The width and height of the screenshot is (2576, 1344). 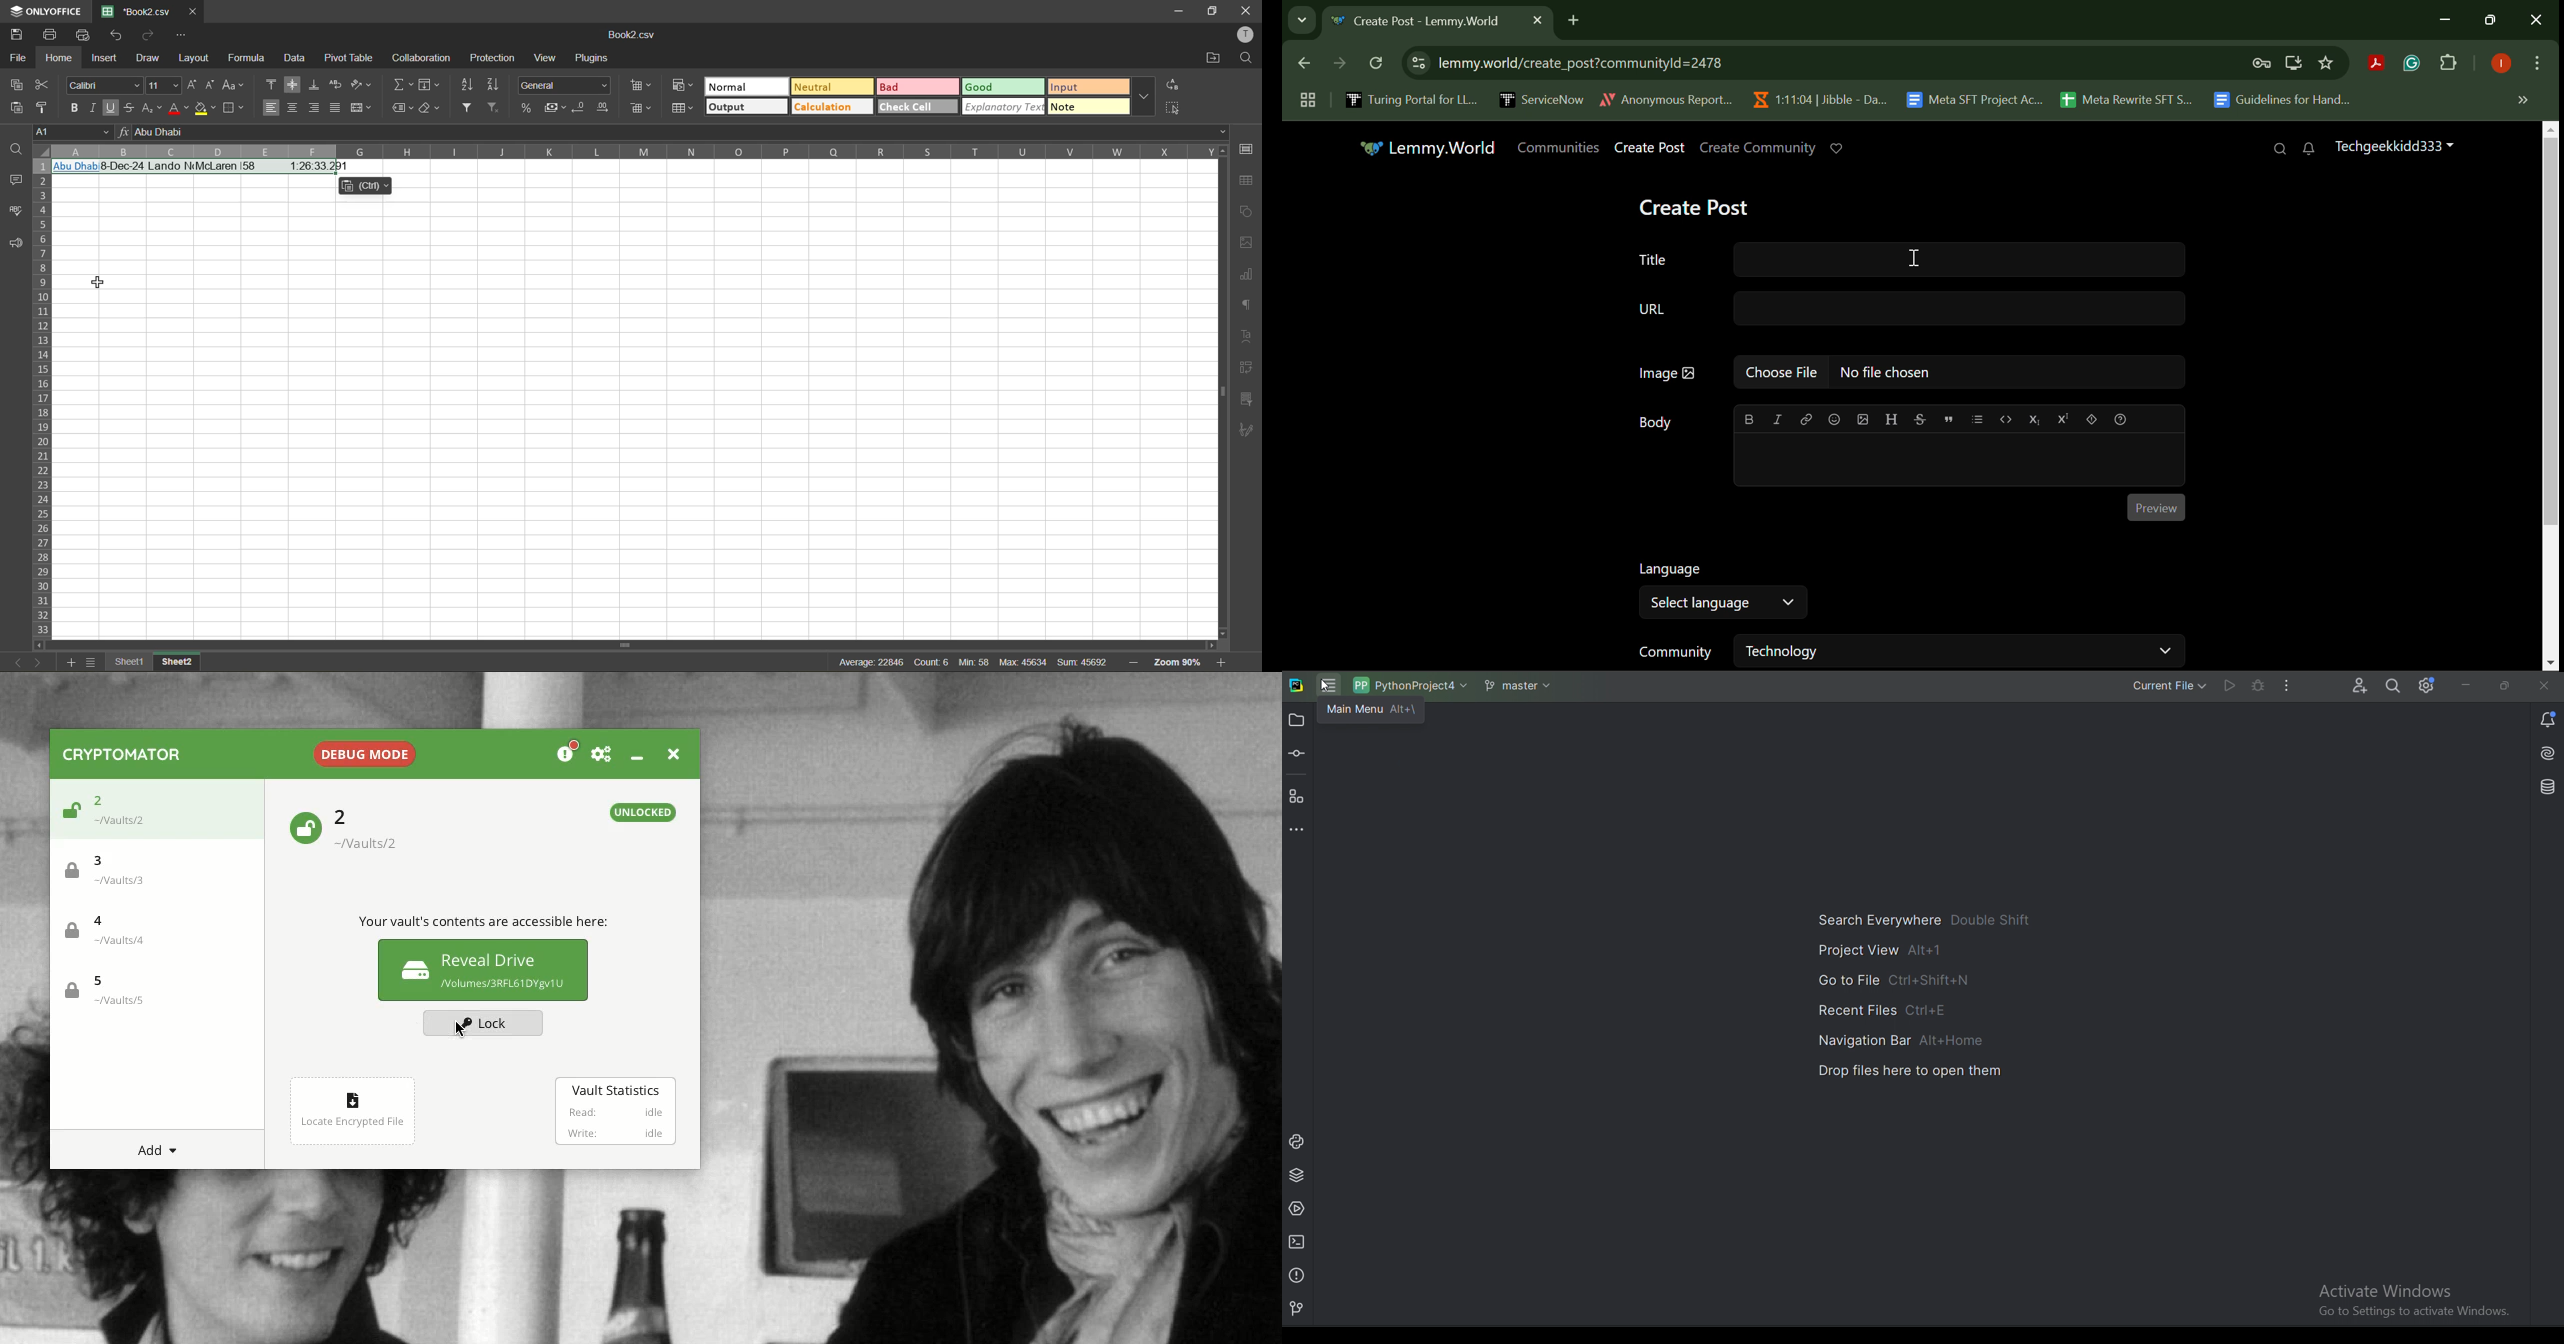 I want to click on charts, so click(x=1247, y=275).